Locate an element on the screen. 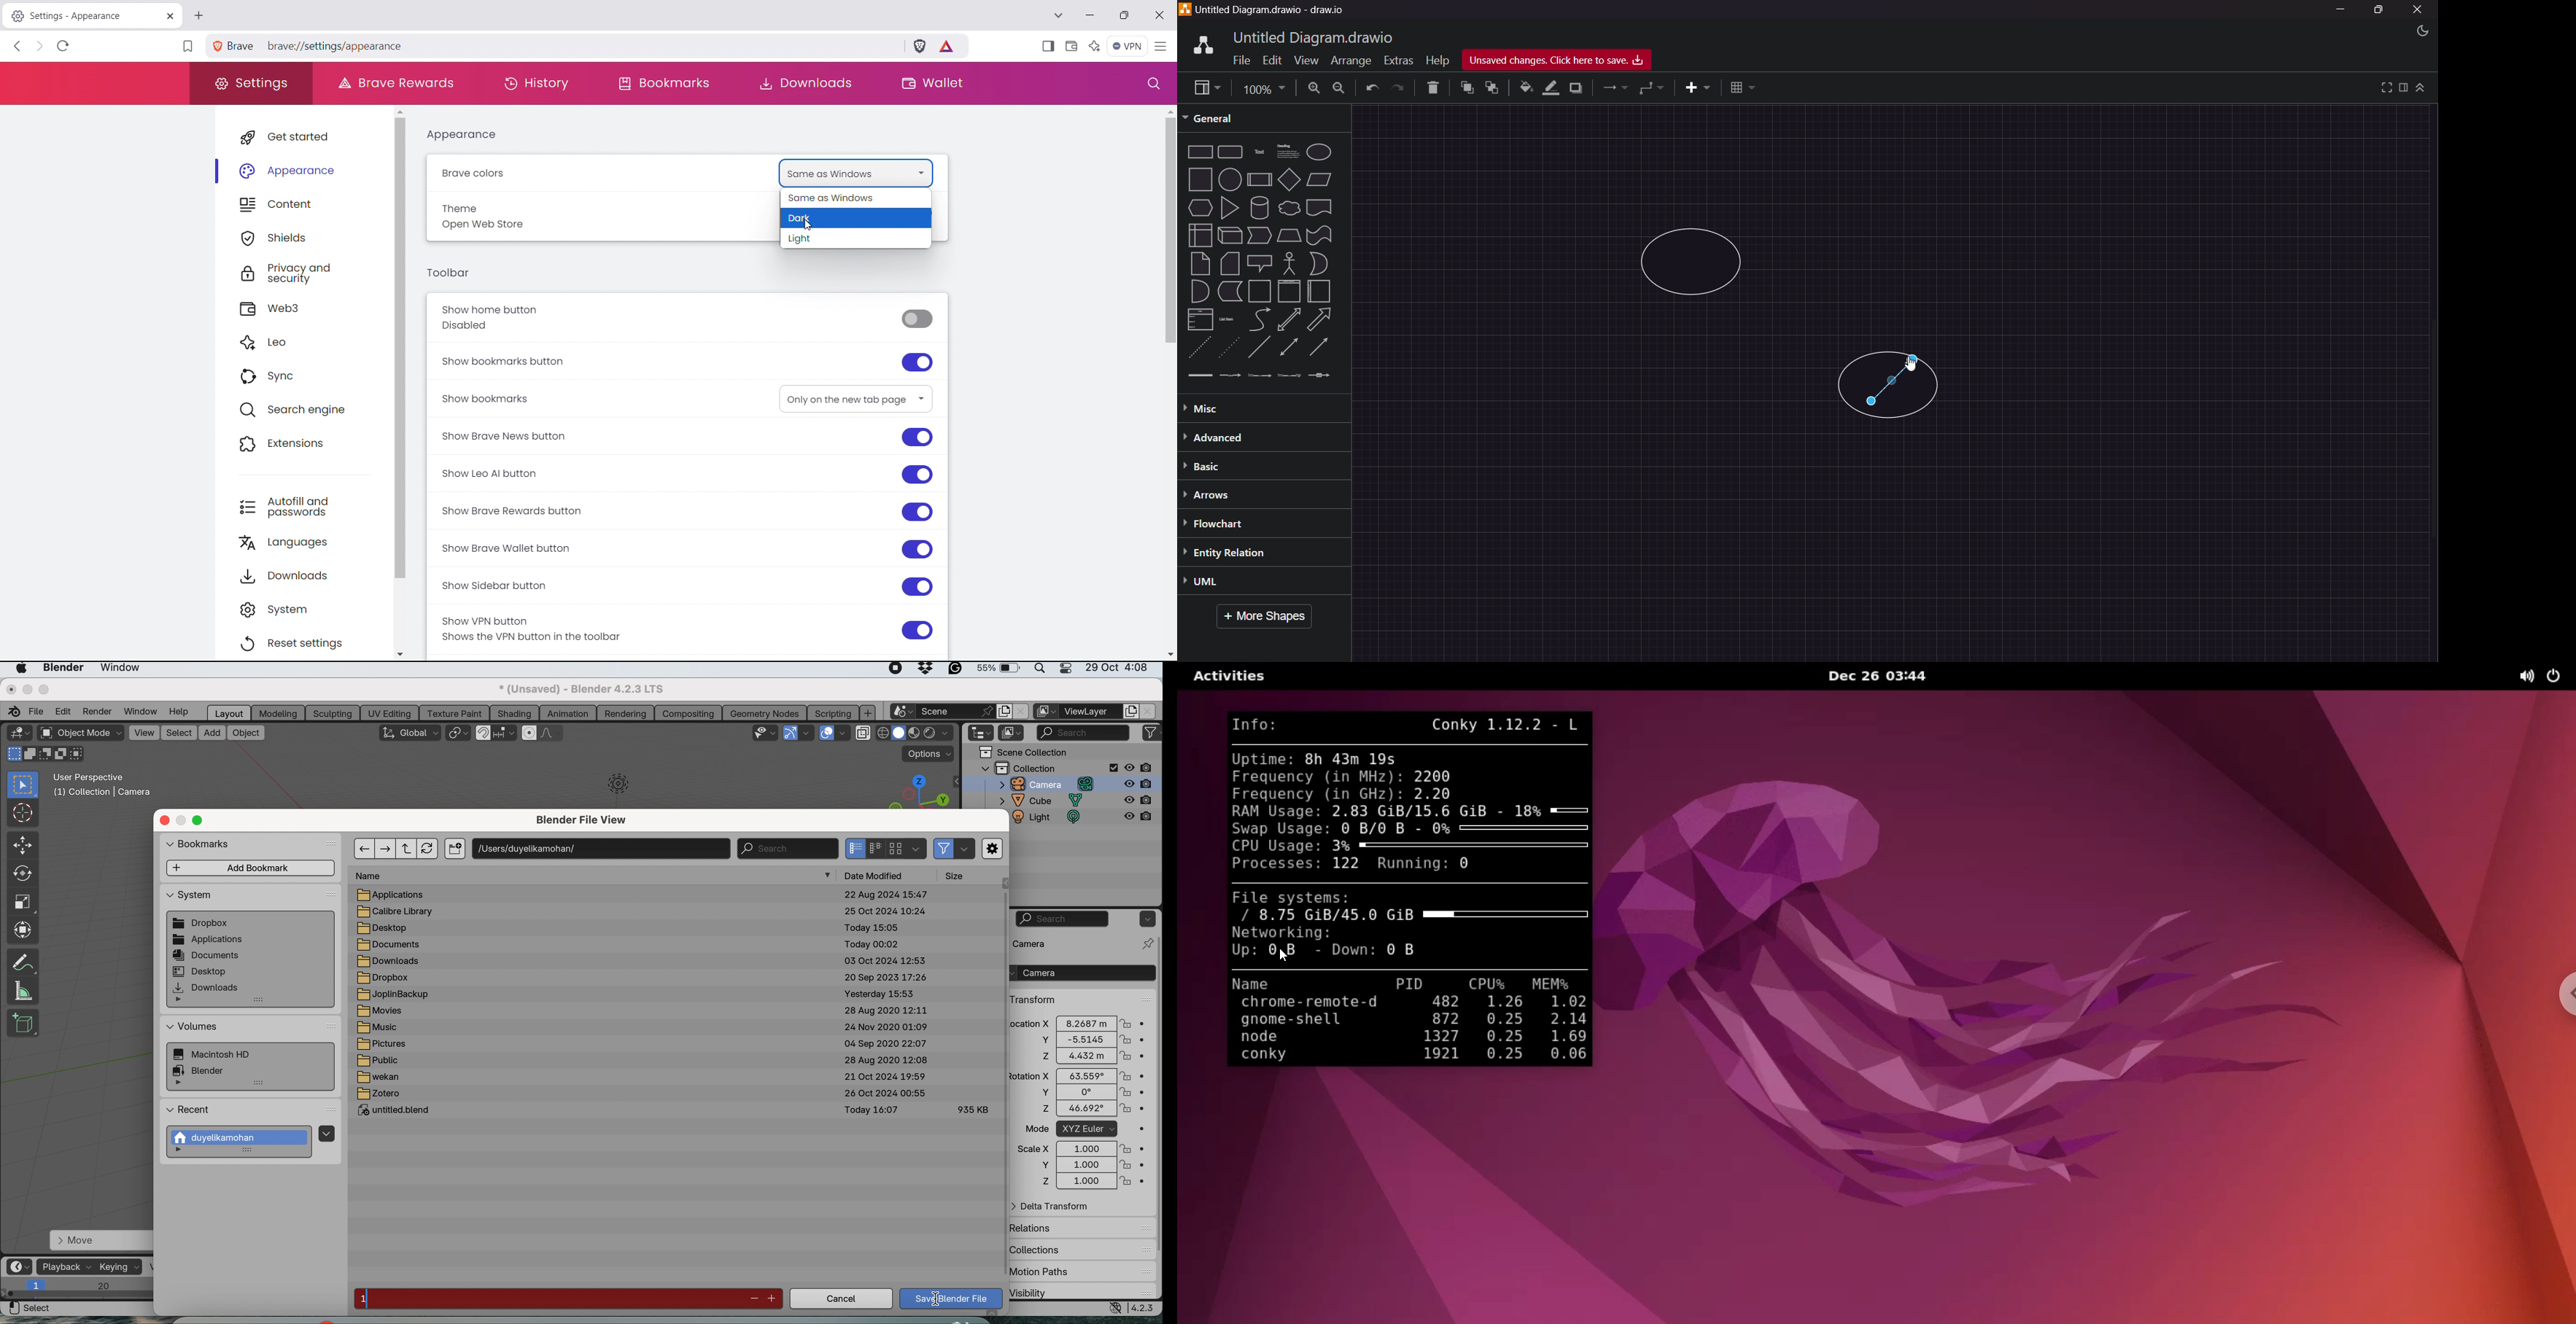 The width and height of the screenshot is (2576, 1344). add is located at coordinates (213, 733).